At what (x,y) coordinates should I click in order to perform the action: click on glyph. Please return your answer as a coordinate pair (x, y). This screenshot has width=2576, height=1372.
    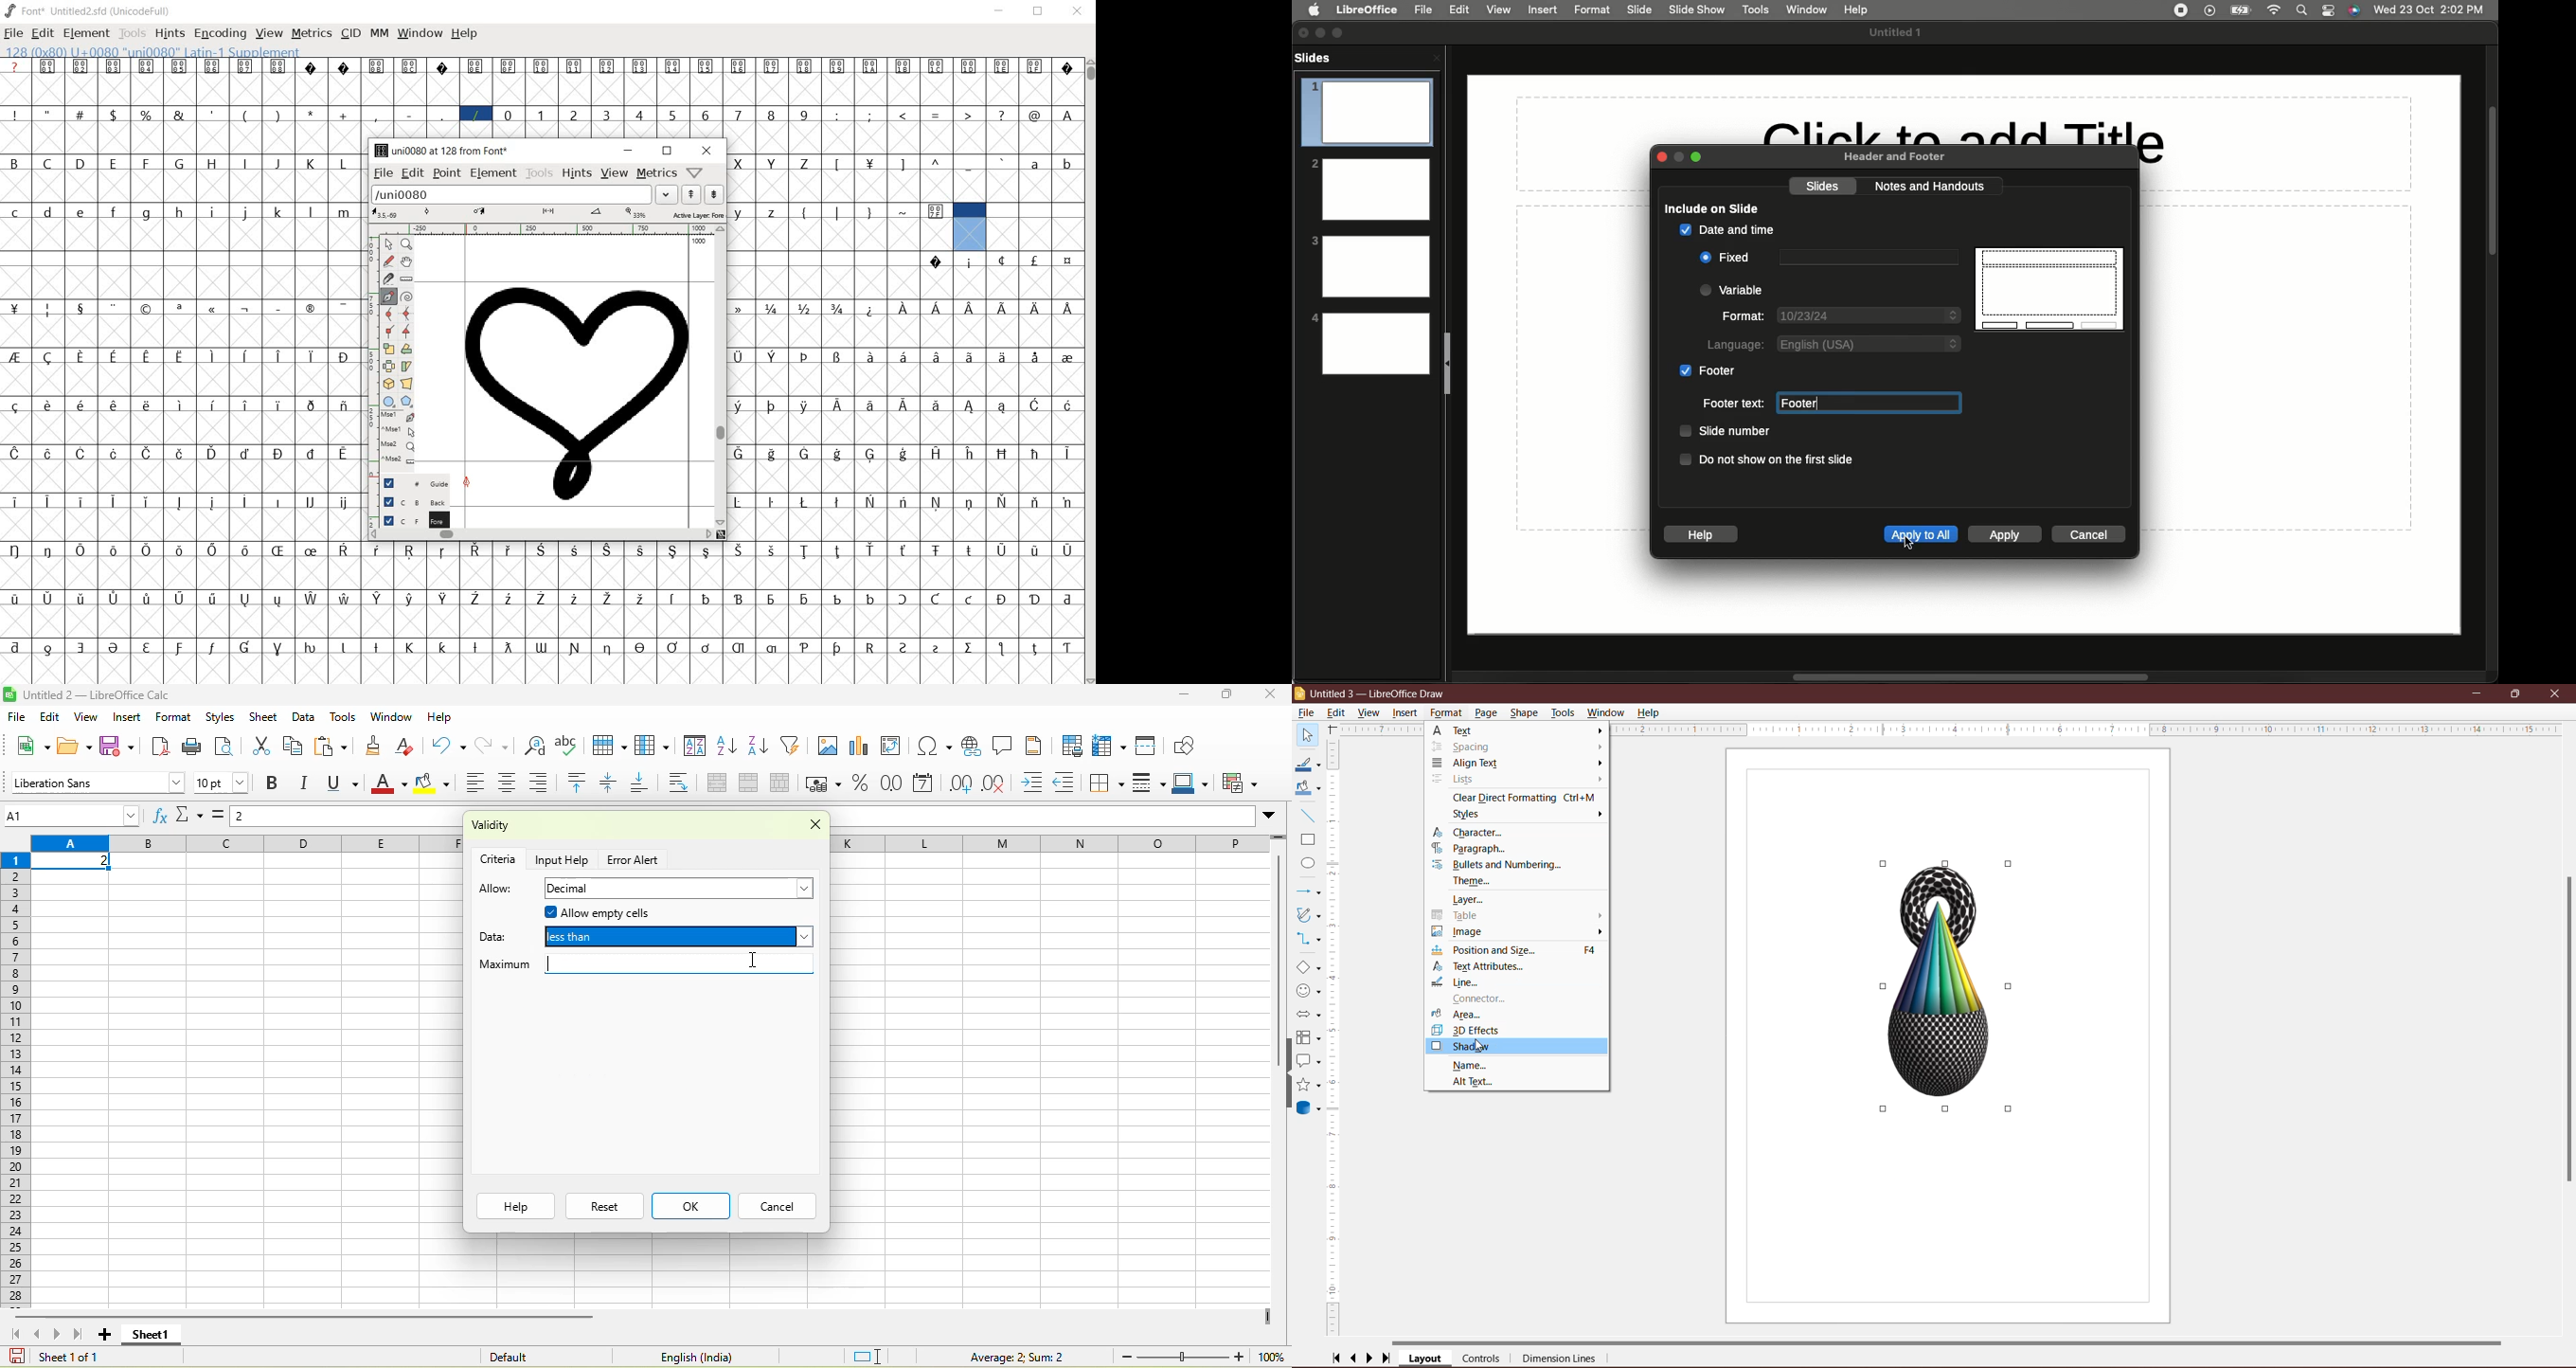
    Looking at the image, I should click on (772, 648).